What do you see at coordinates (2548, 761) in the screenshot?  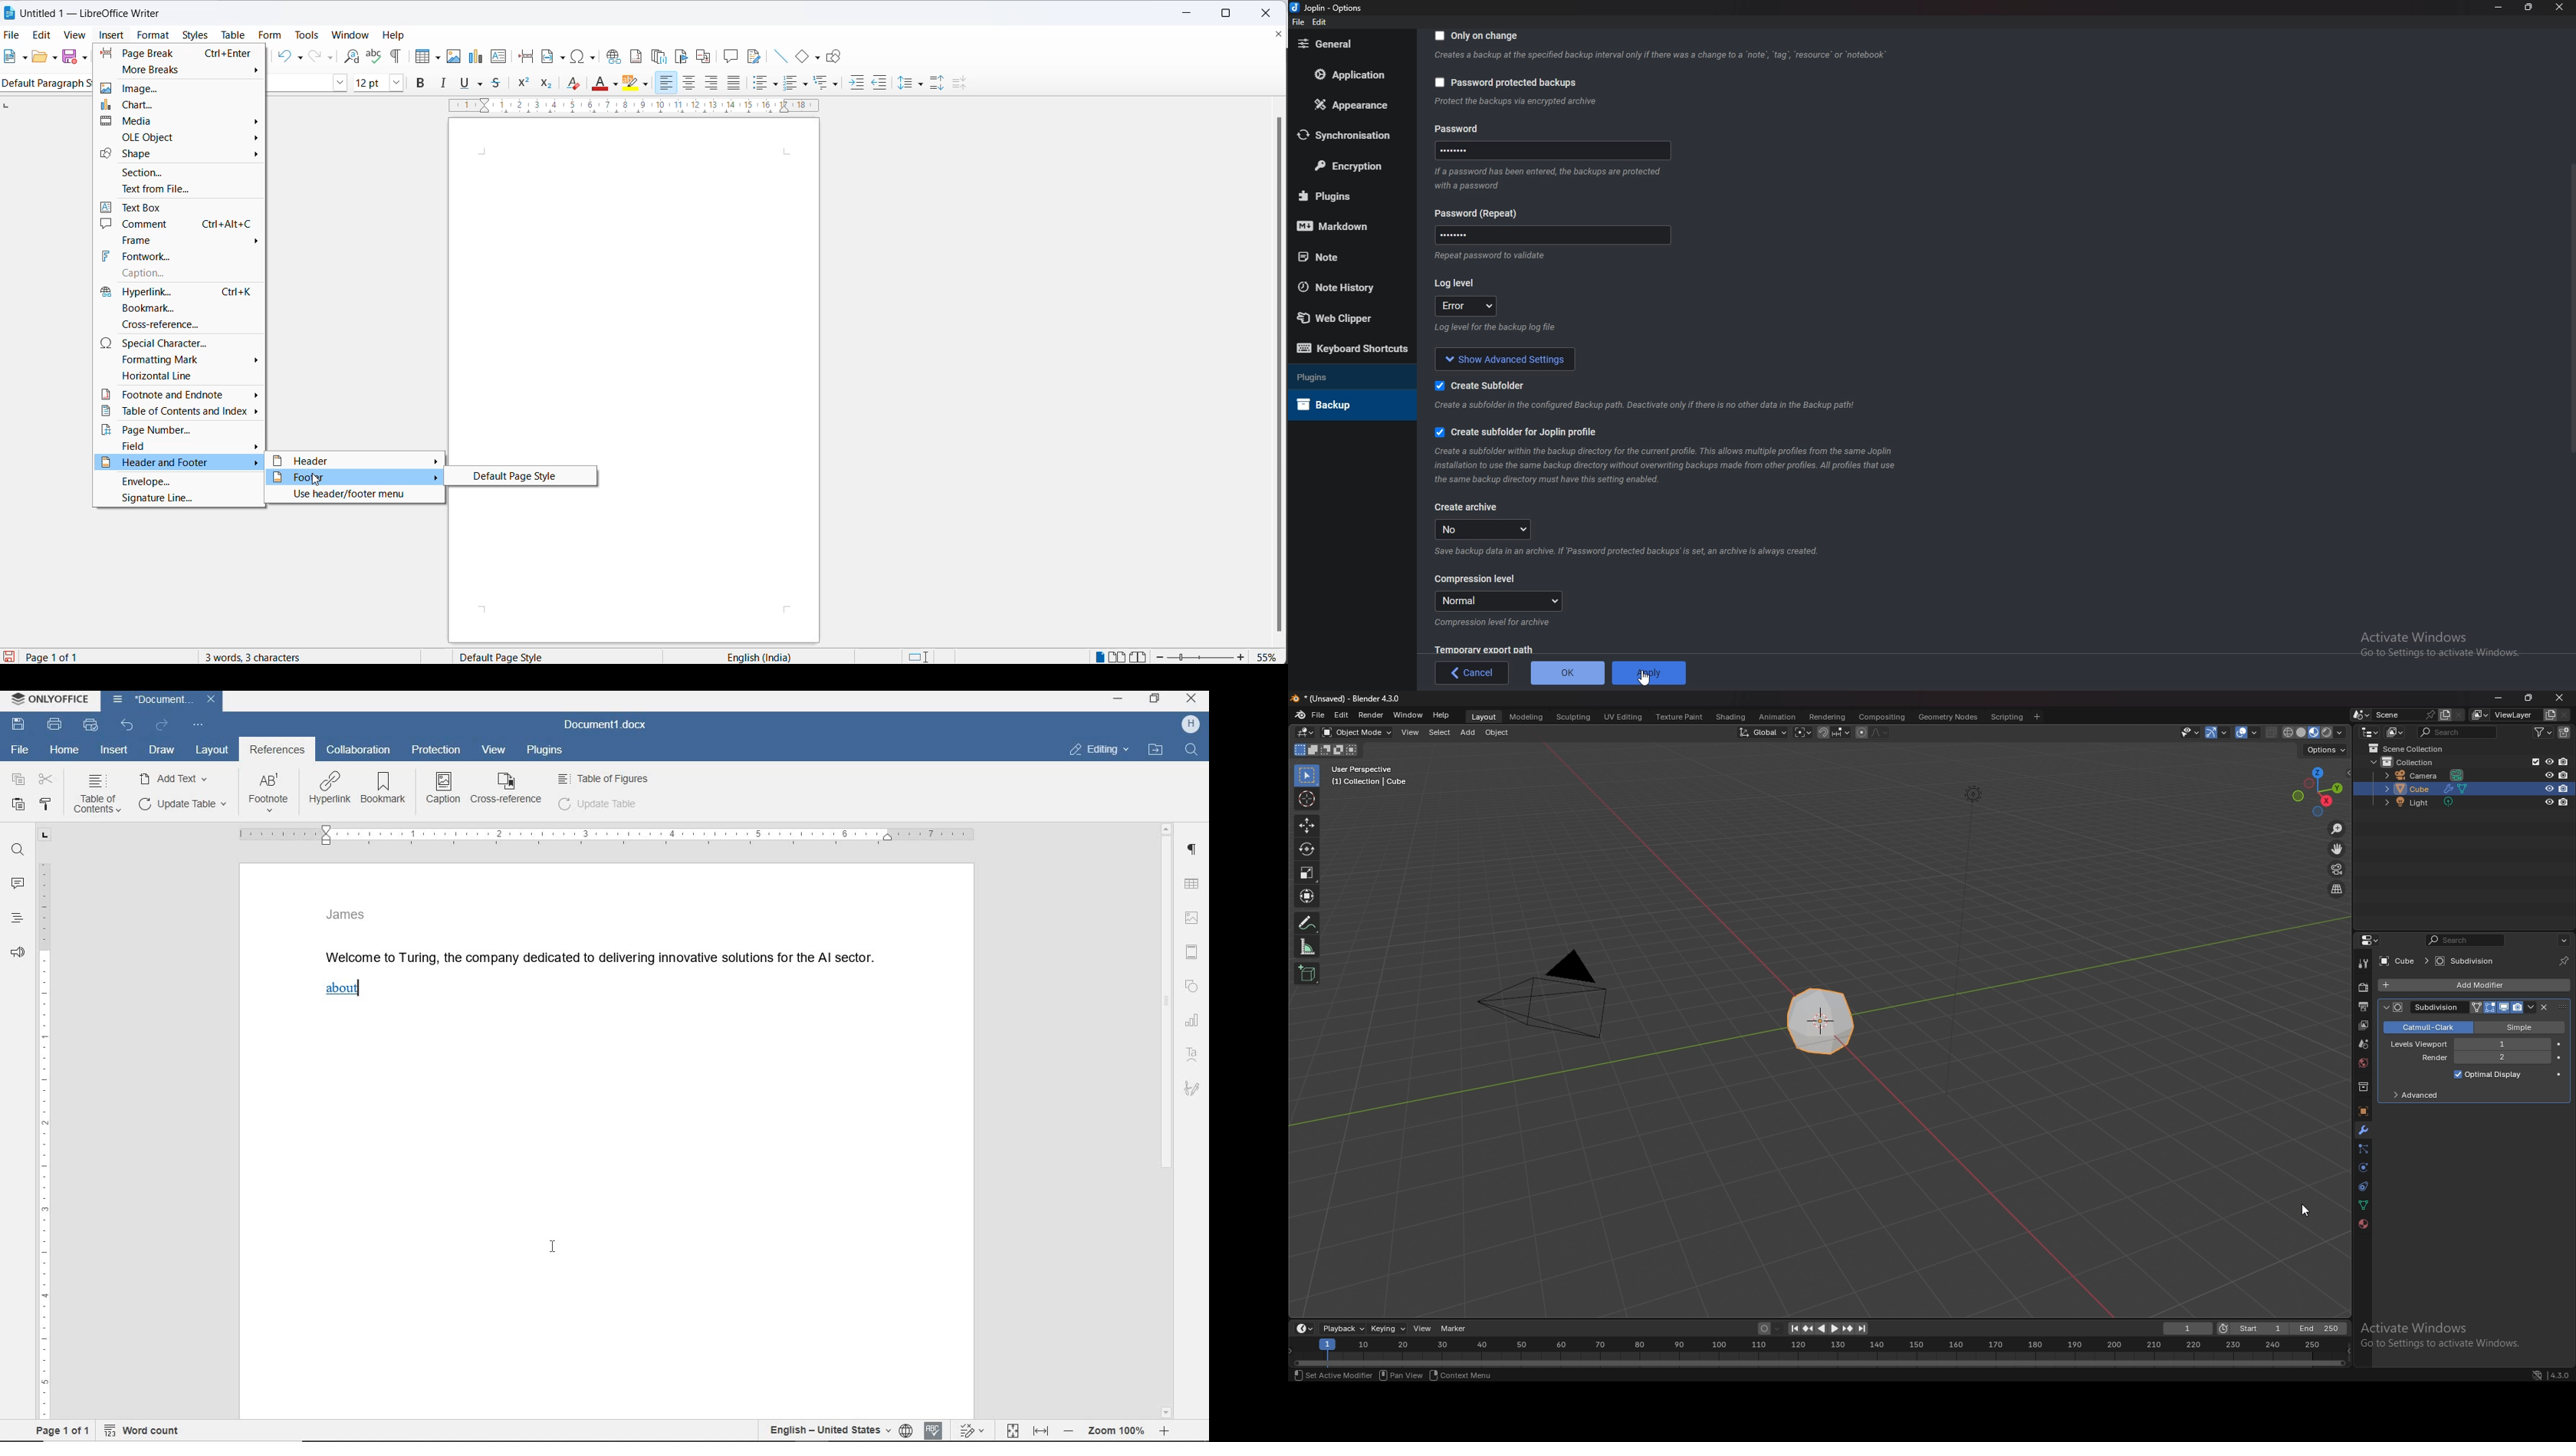 I see `hide in viewport` at bounding box center [2548, 761].